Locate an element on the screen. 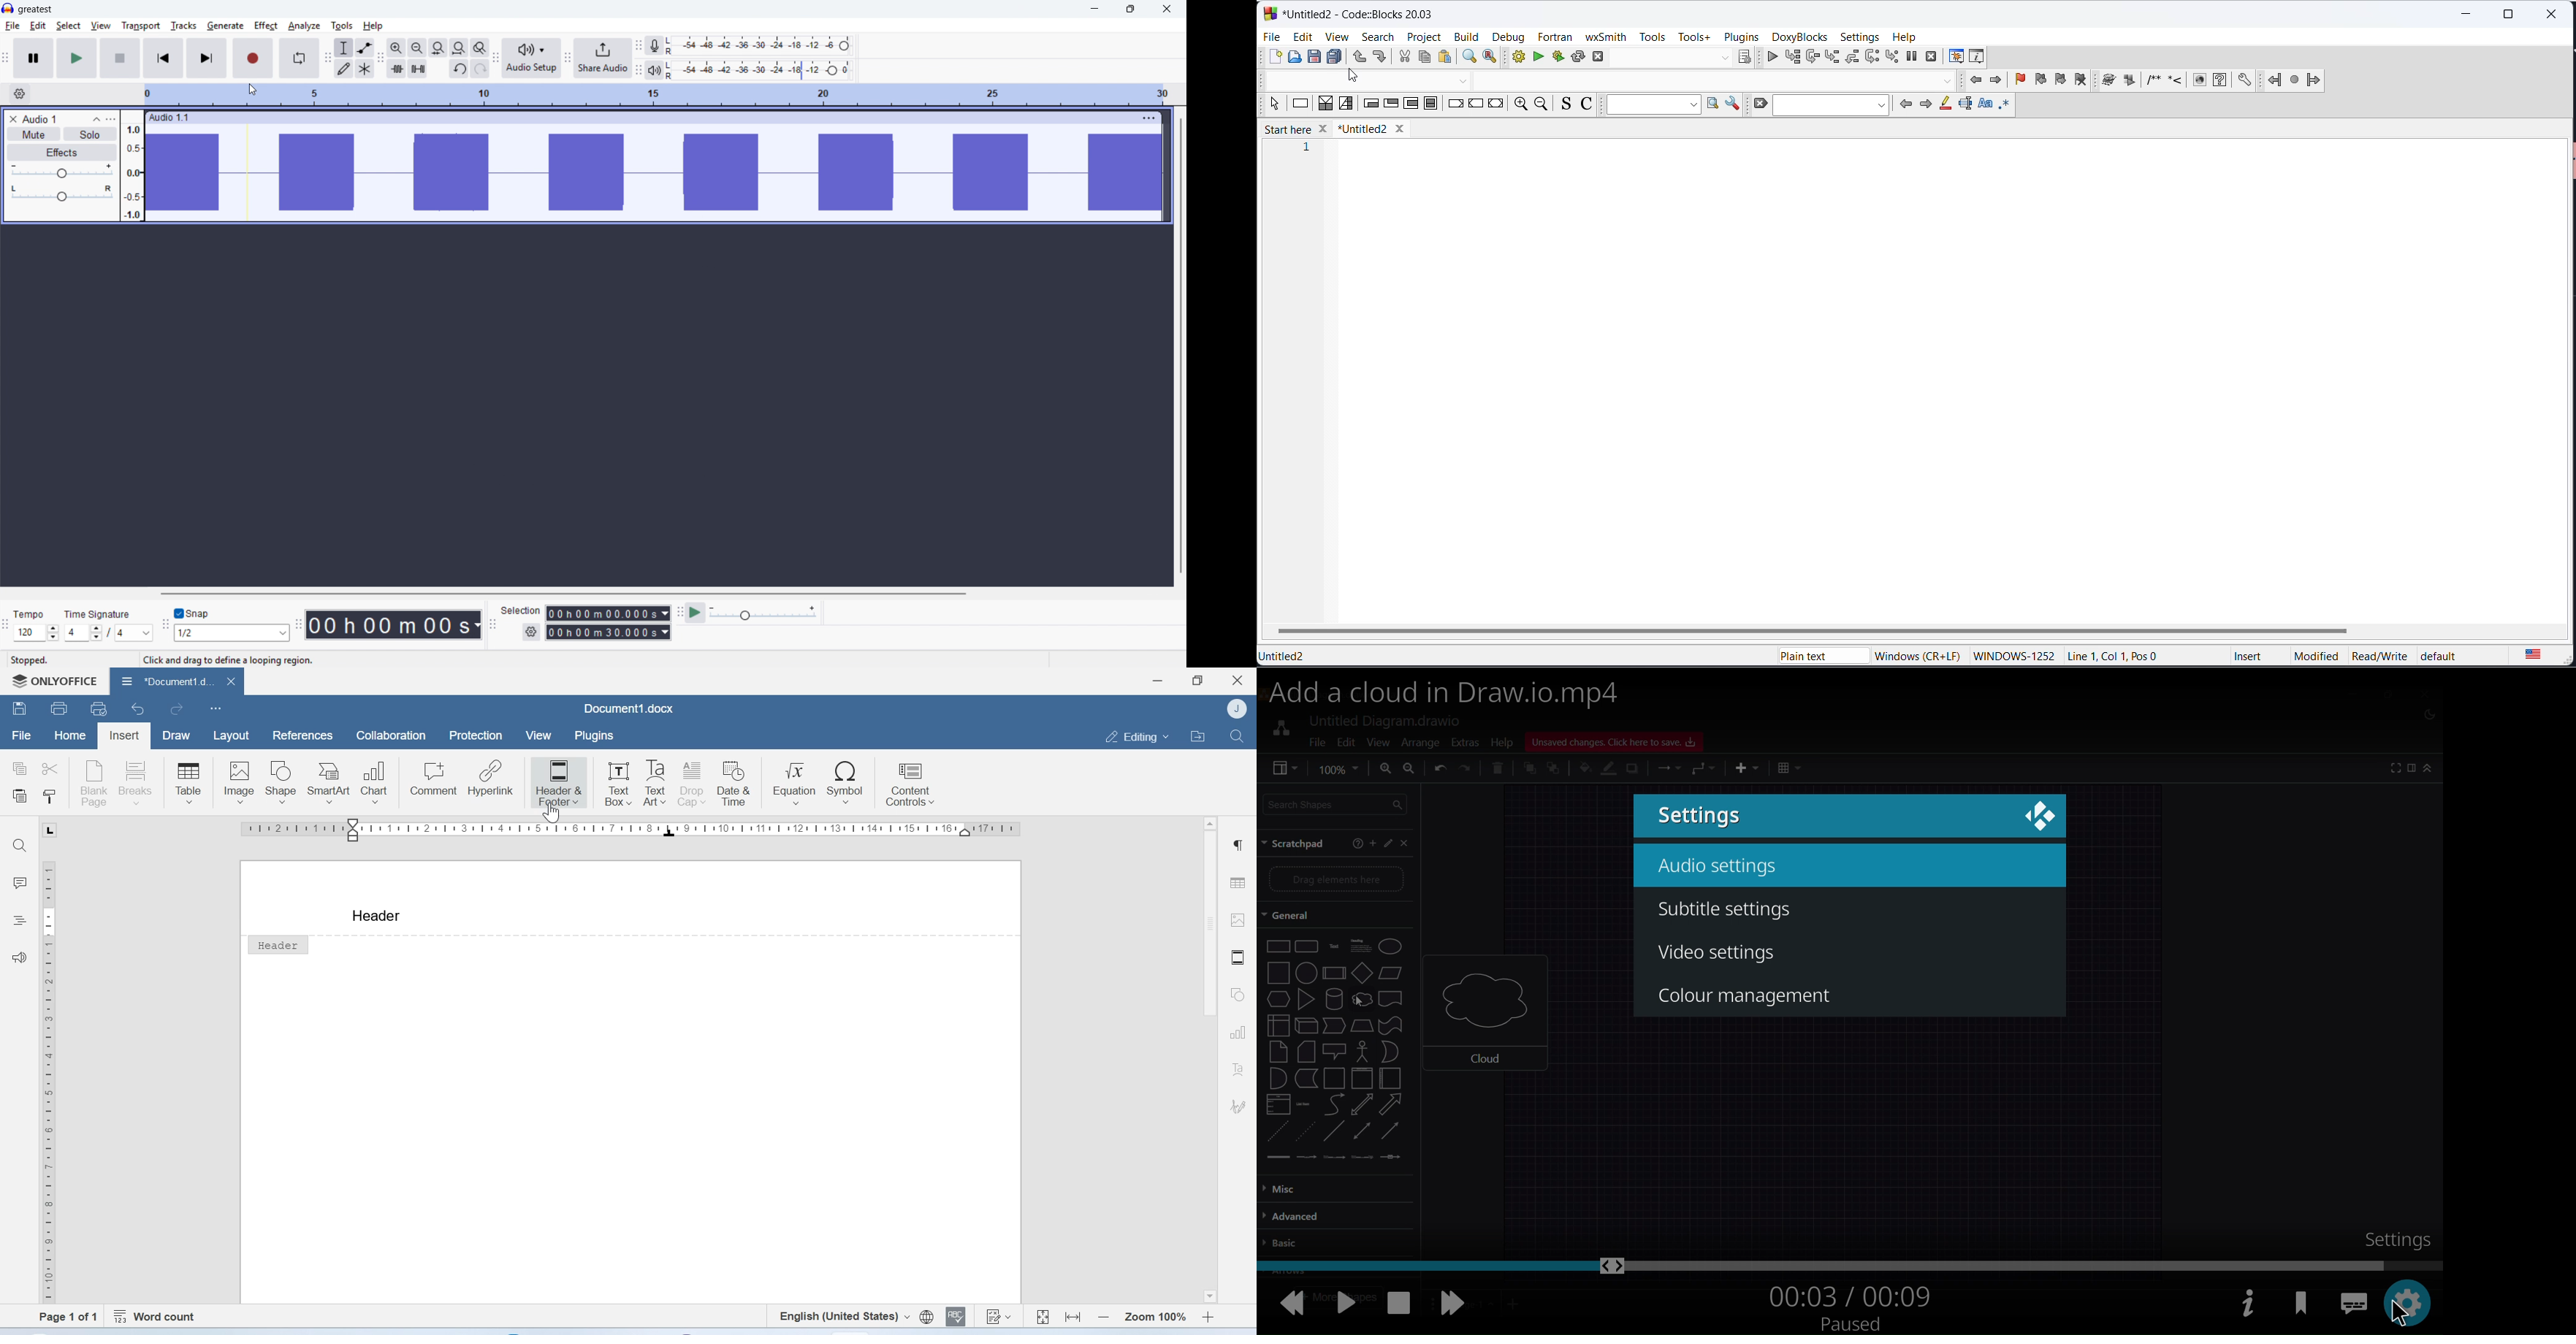 Image resolution: width=2576 pixels, height=1344 pixels. stop is located at coordinates (1395, 1302).